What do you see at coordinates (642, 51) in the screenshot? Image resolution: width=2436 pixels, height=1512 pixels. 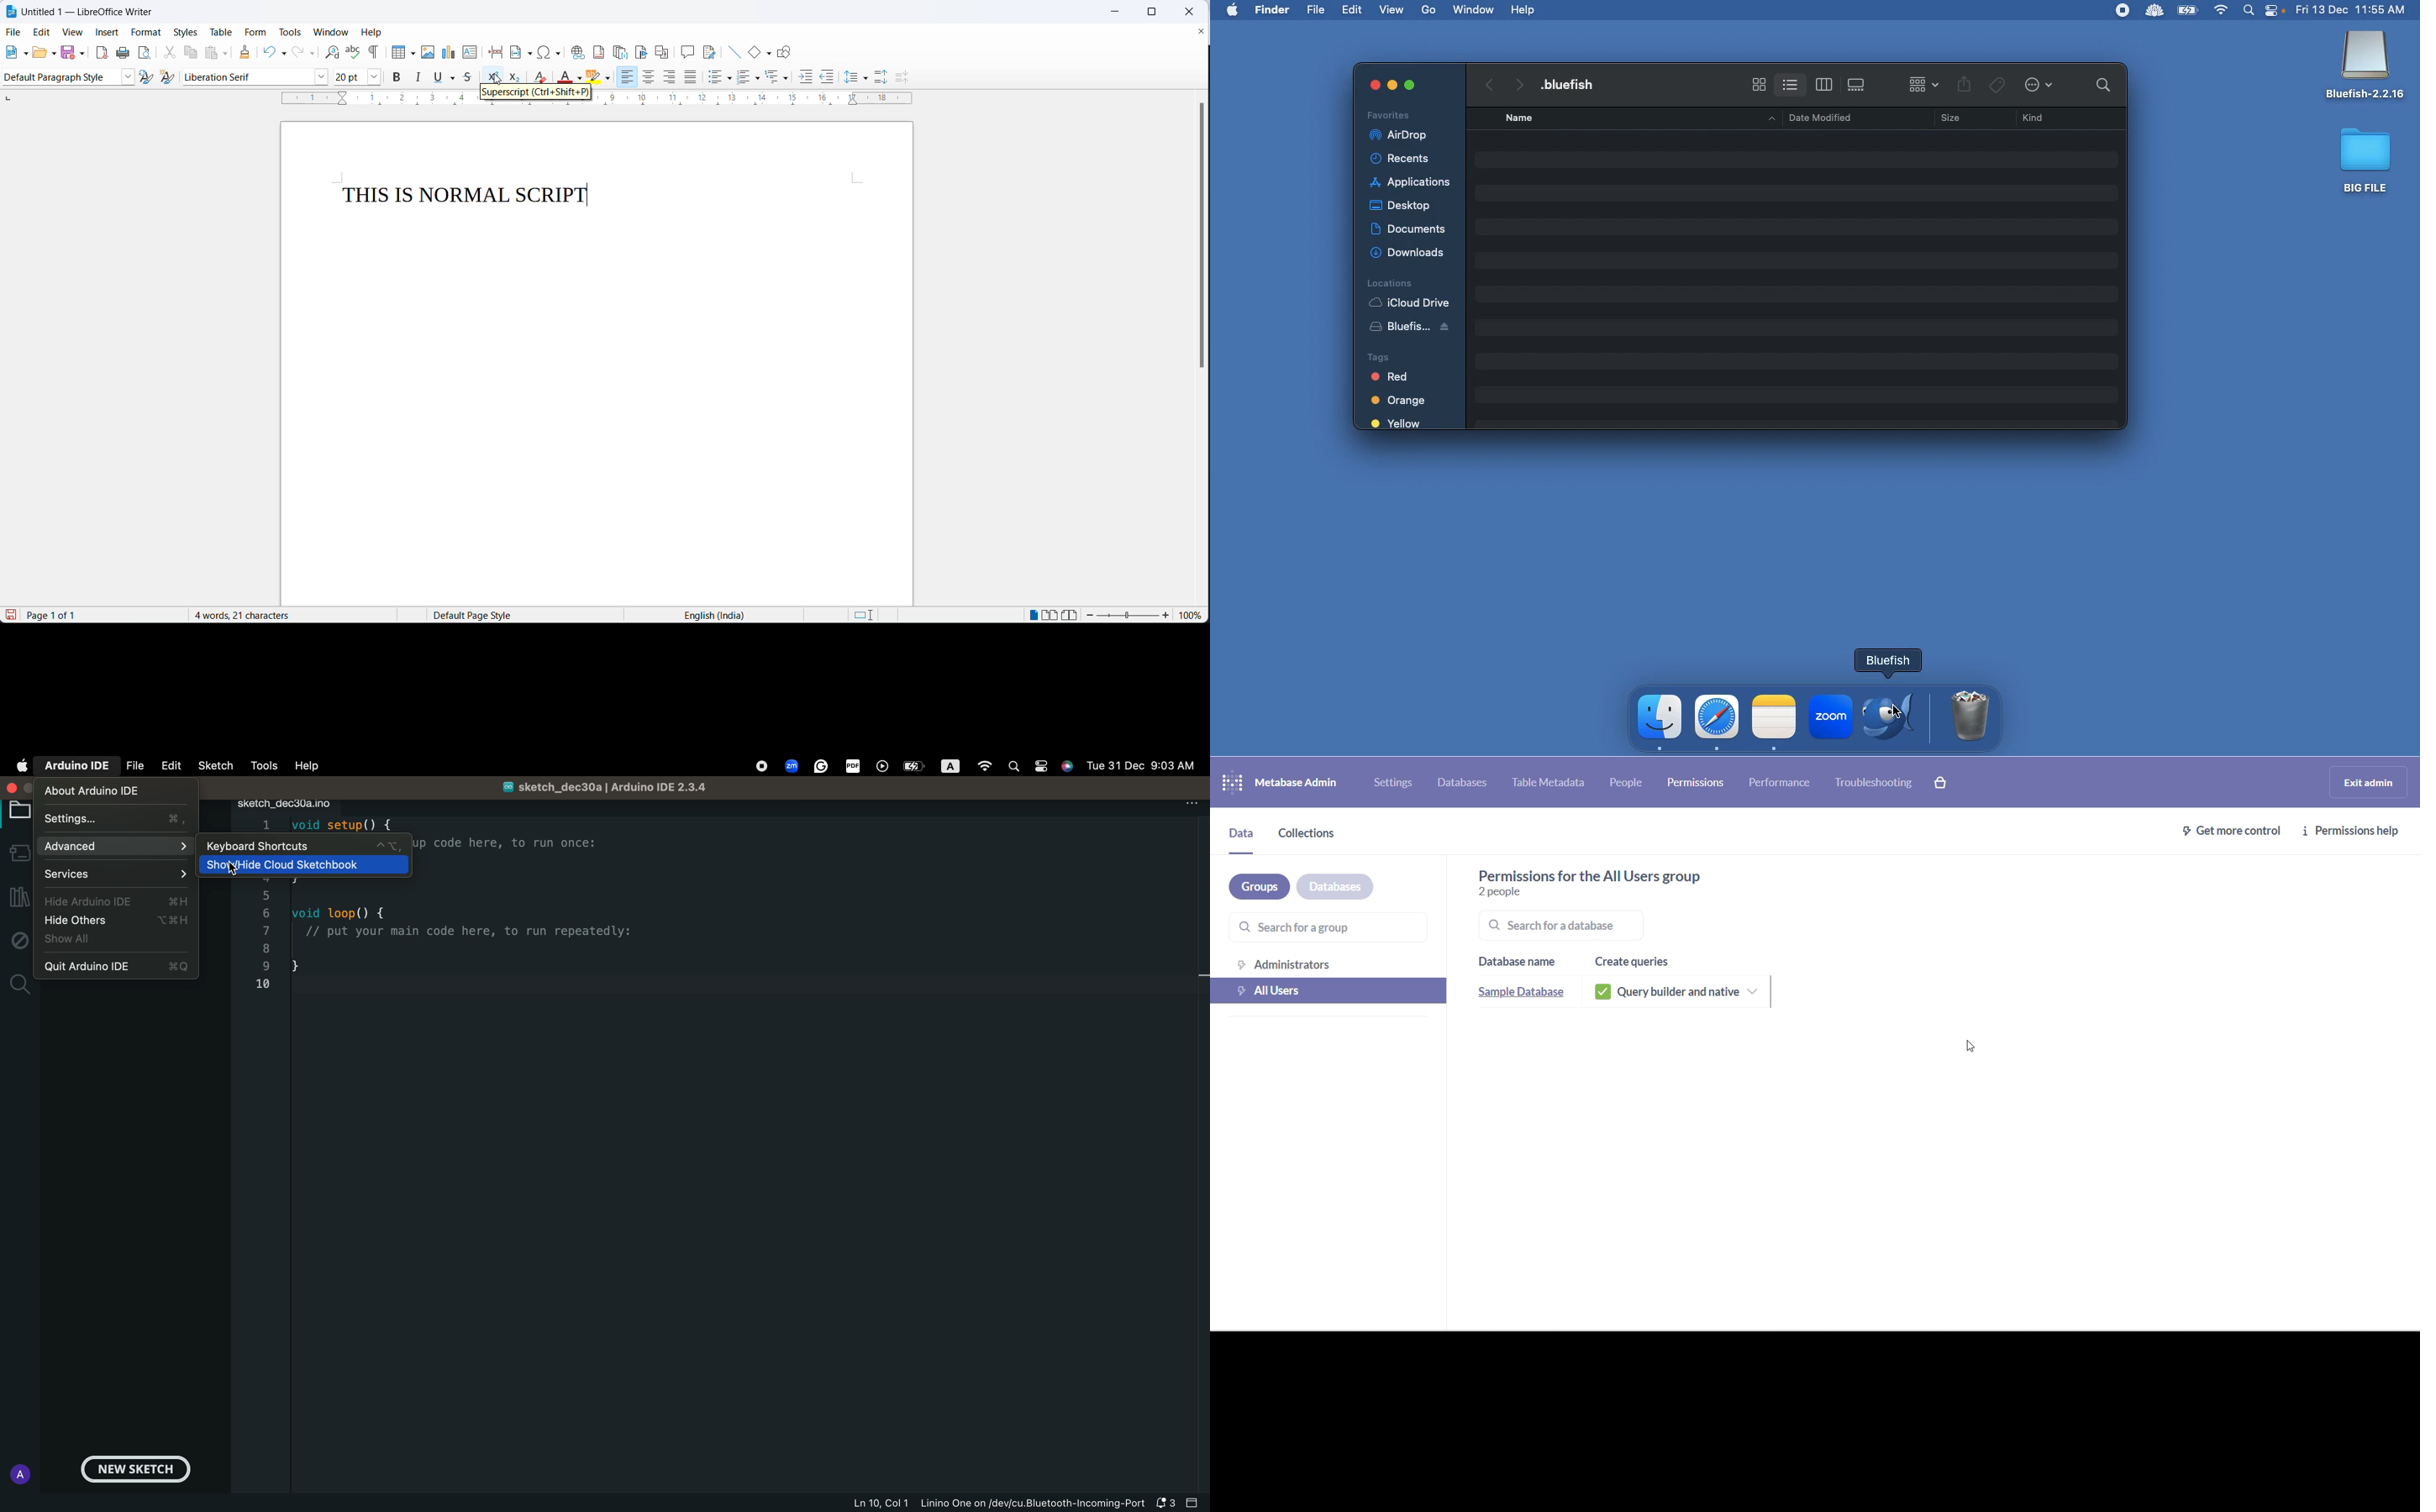 I see `insert bookmark` at bounding box center [642, 51].